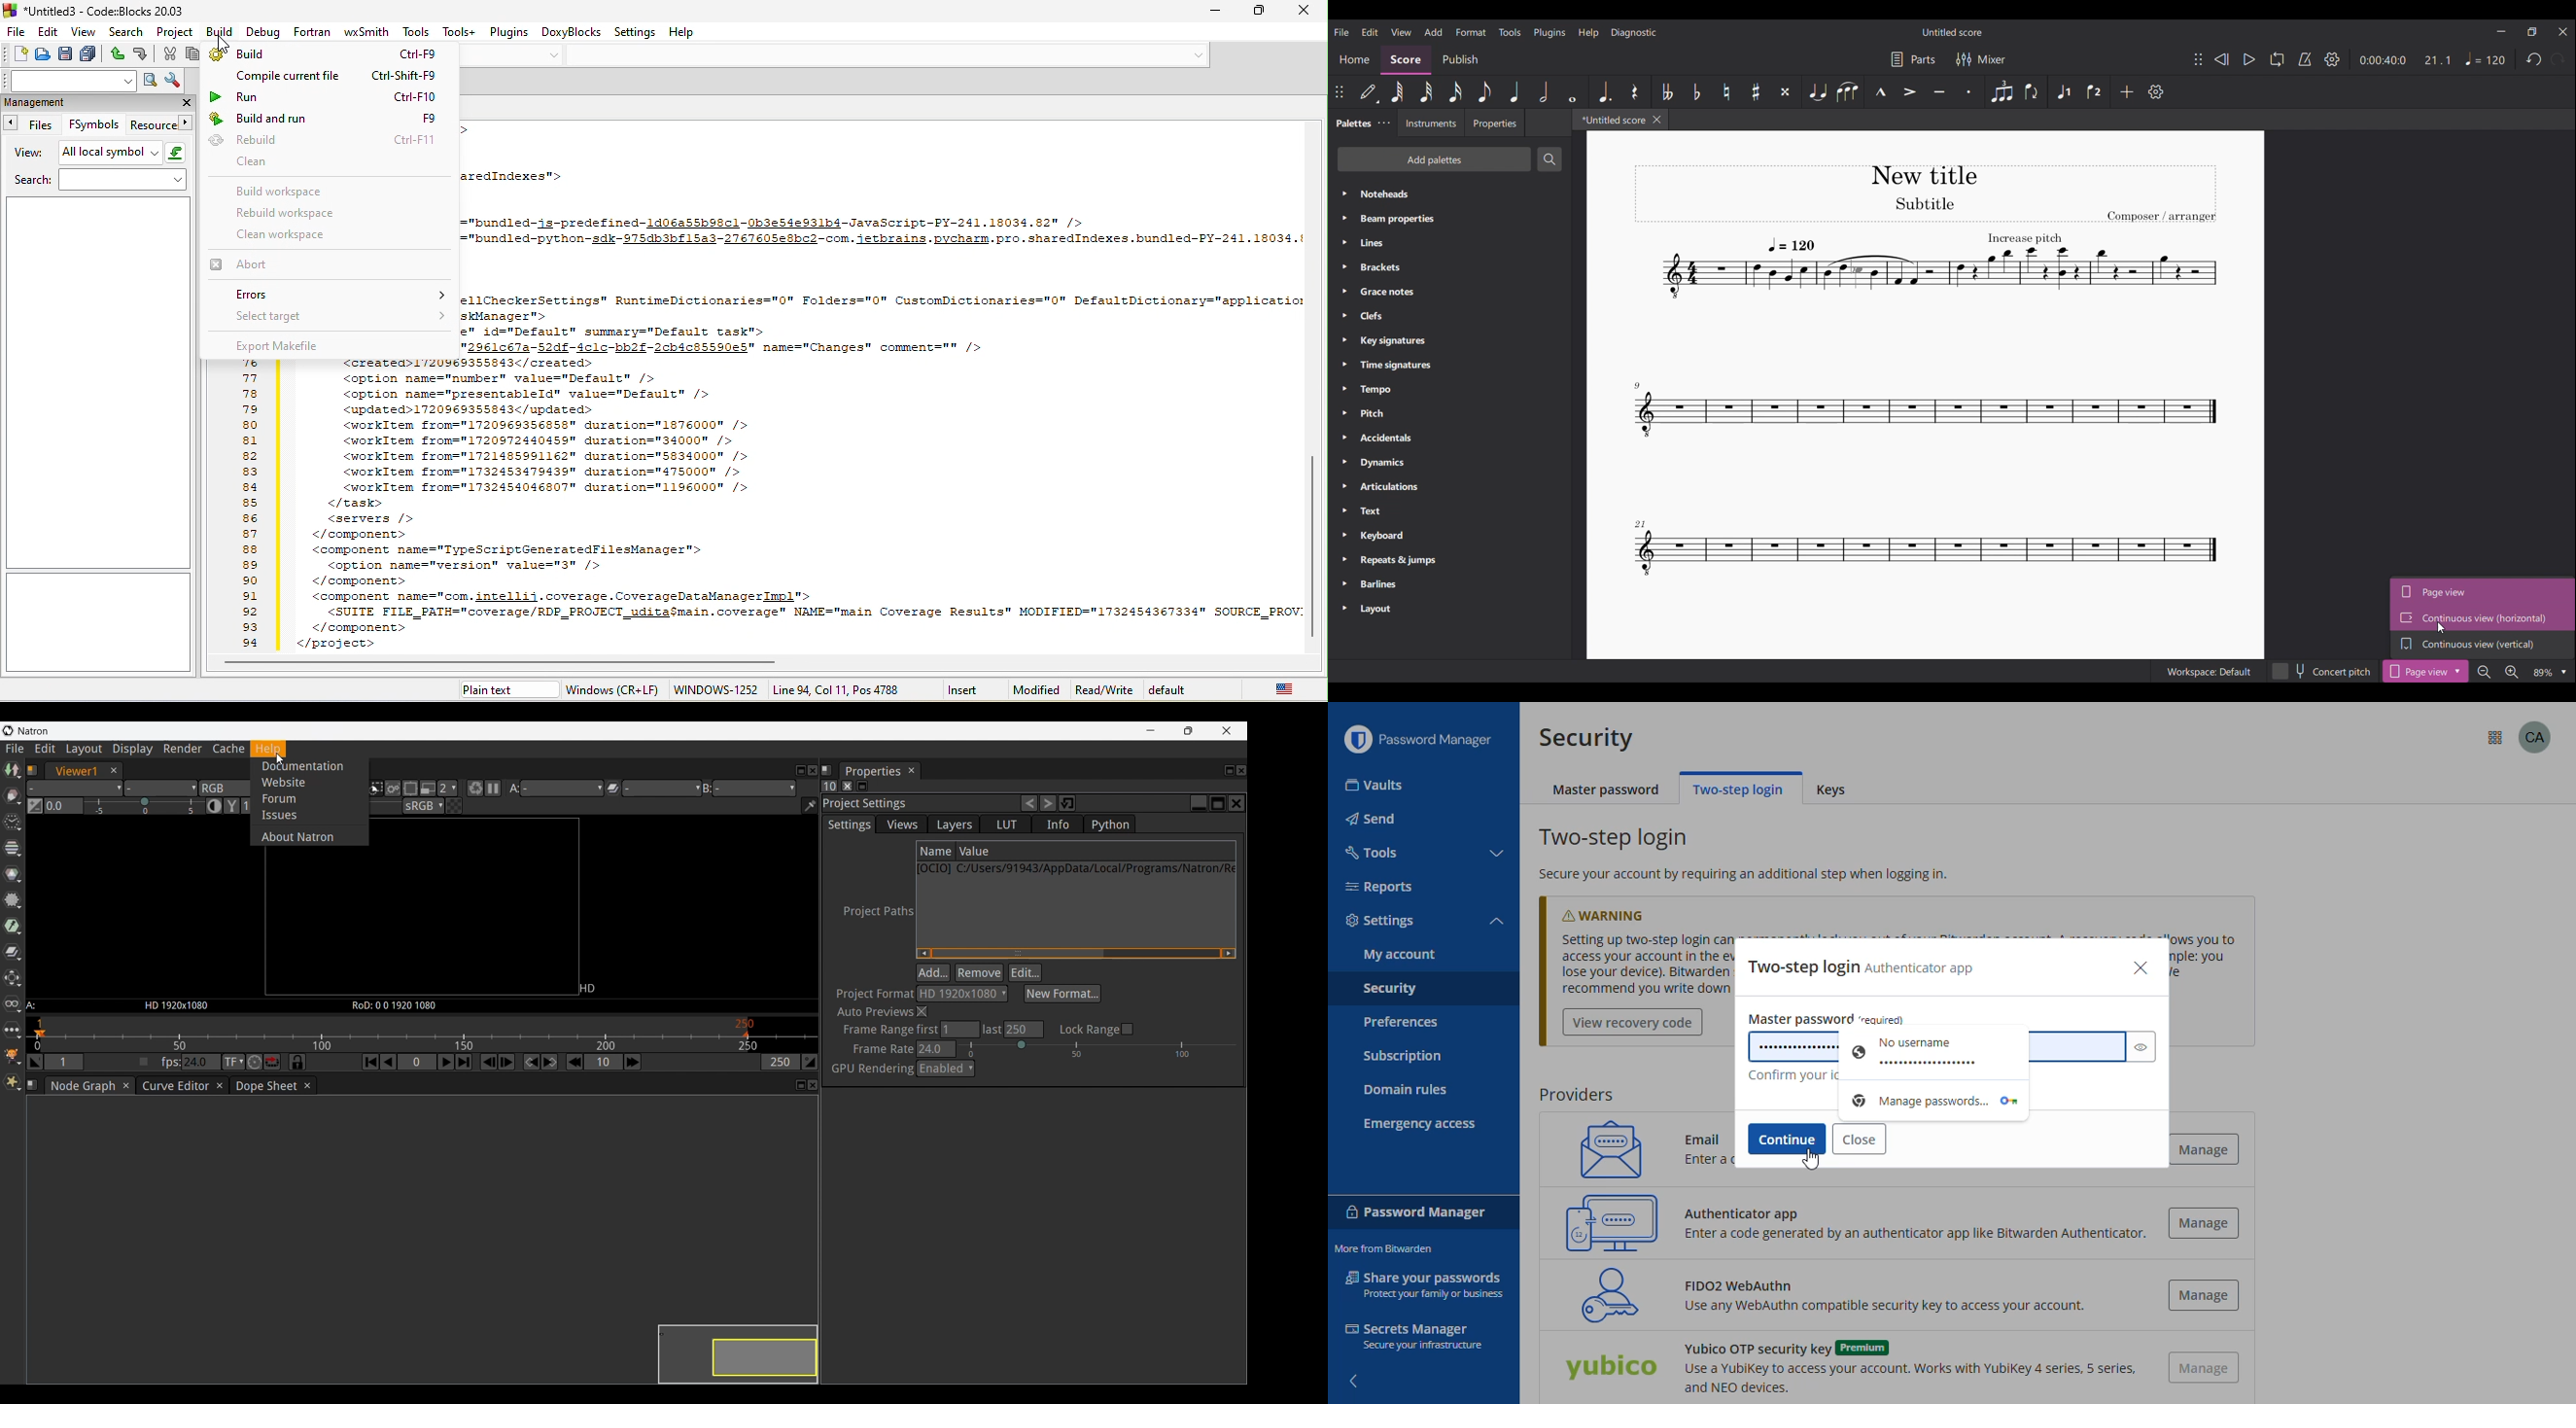 This screenshot has height=1428, width=2576. Describe the element at coordinates (1354, 60) in the screenshot. I see `Home section` at that location.